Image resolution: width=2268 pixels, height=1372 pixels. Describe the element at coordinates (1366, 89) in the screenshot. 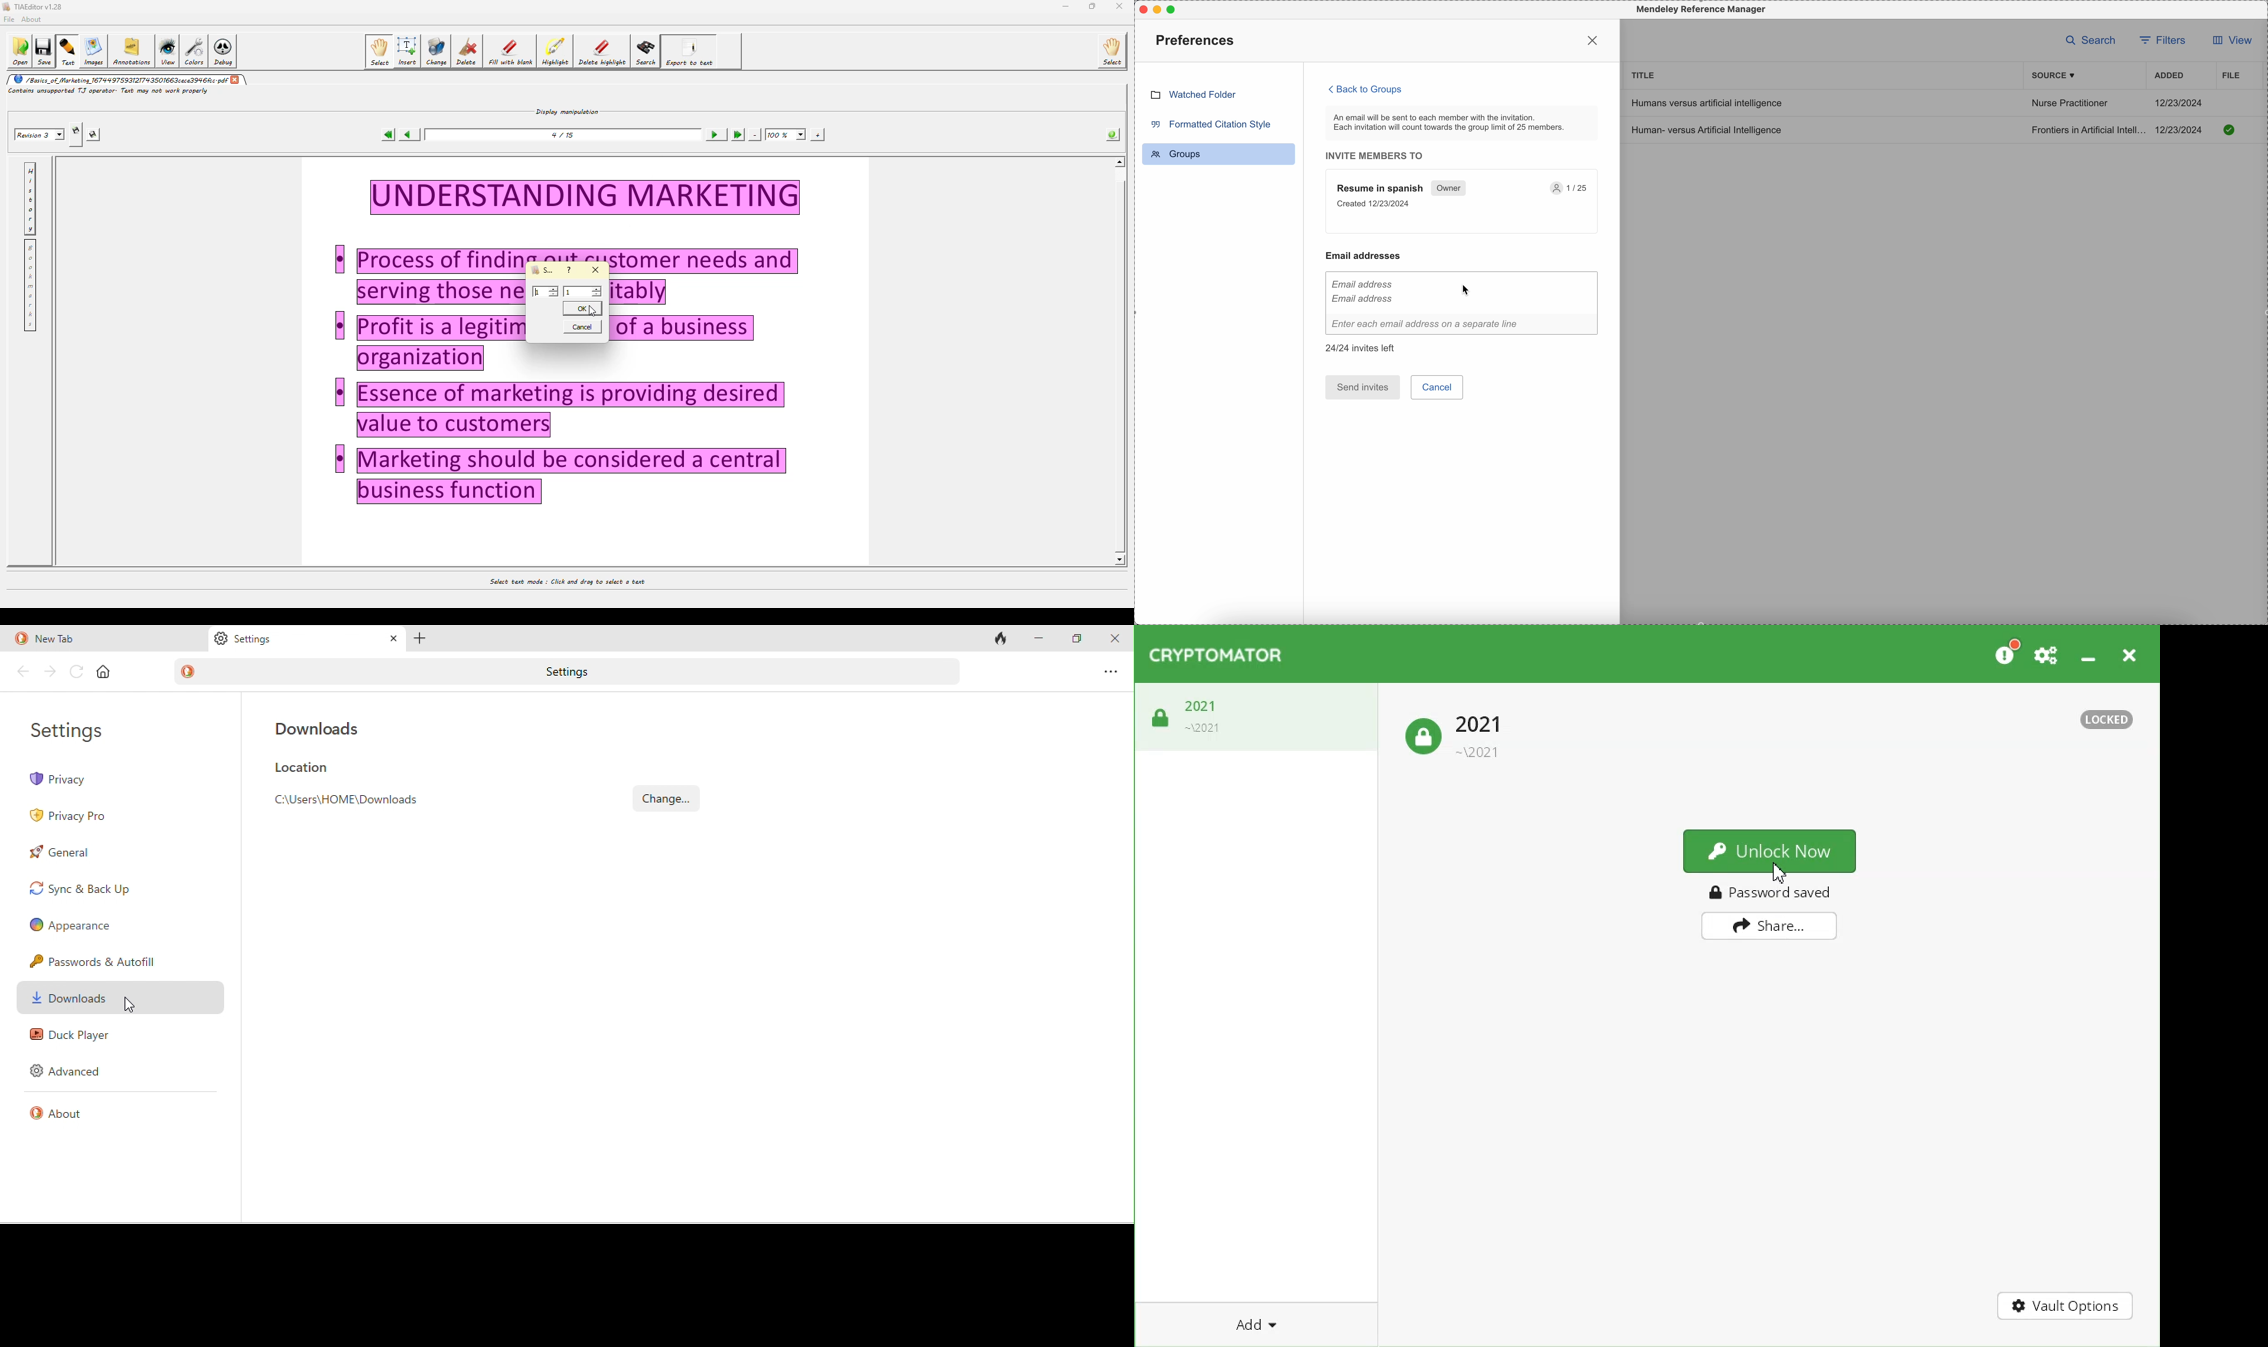

I see `back to groups` at that location.